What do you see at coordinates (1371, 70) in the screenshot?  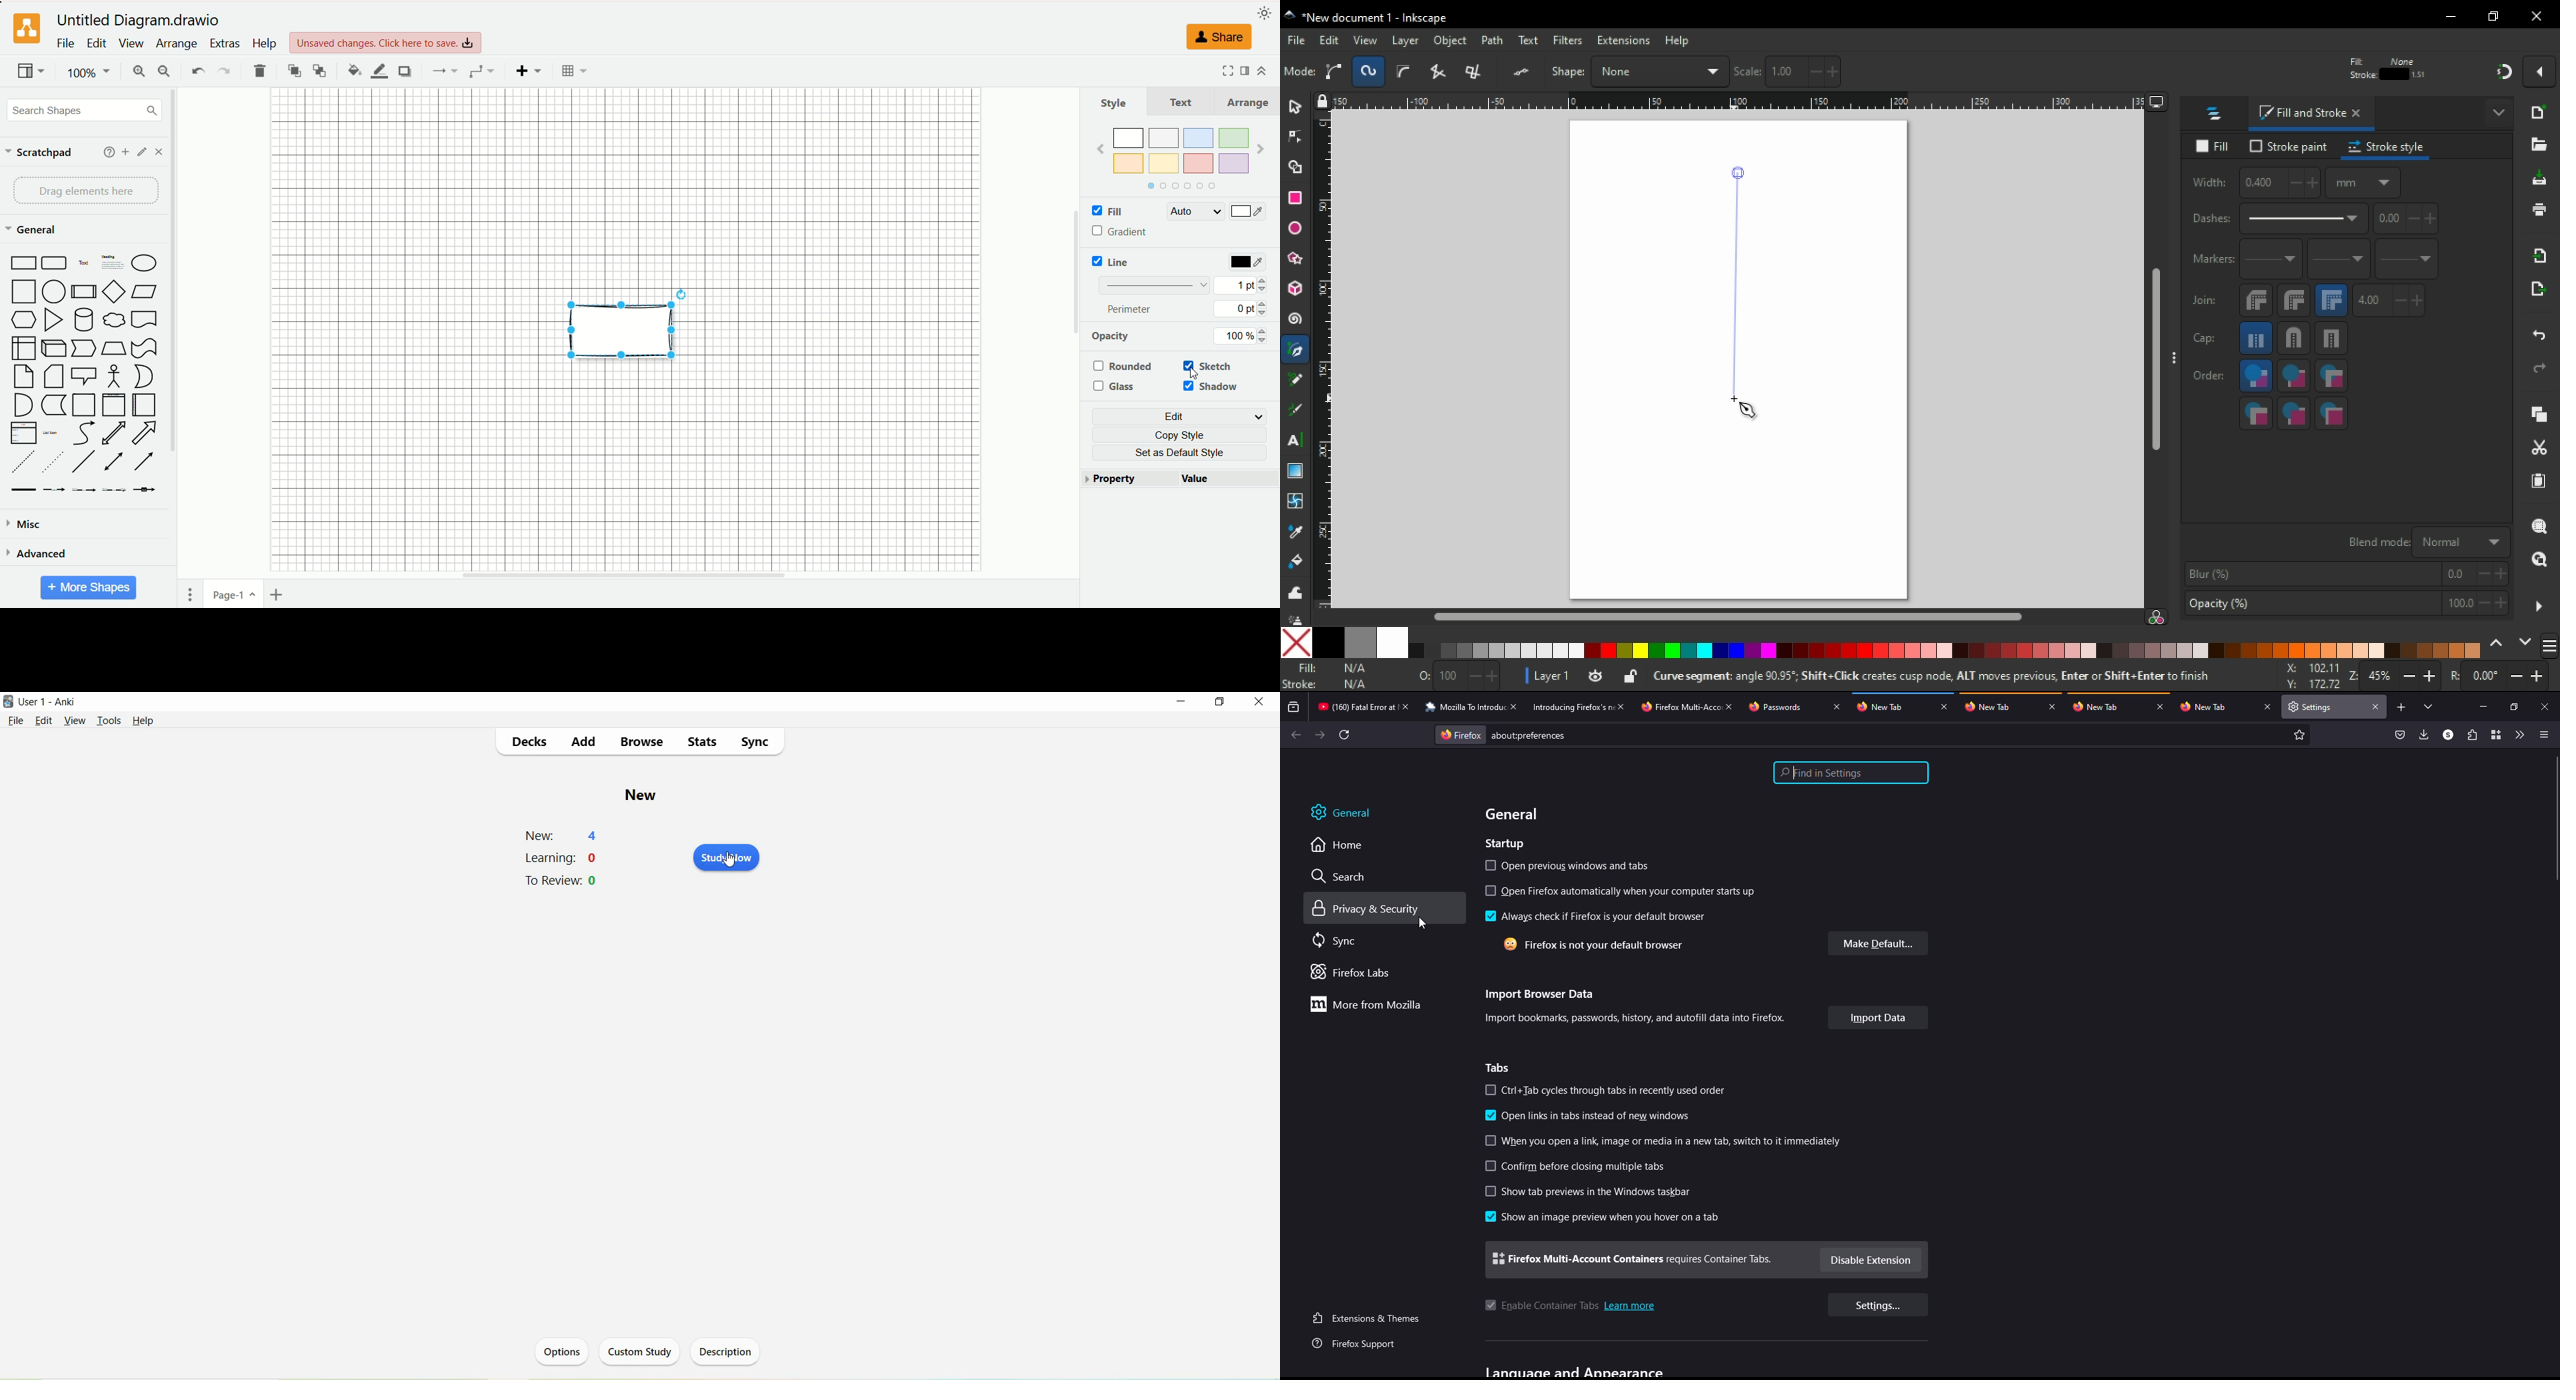 I see `deselect` at bounding box center [1371, 70].